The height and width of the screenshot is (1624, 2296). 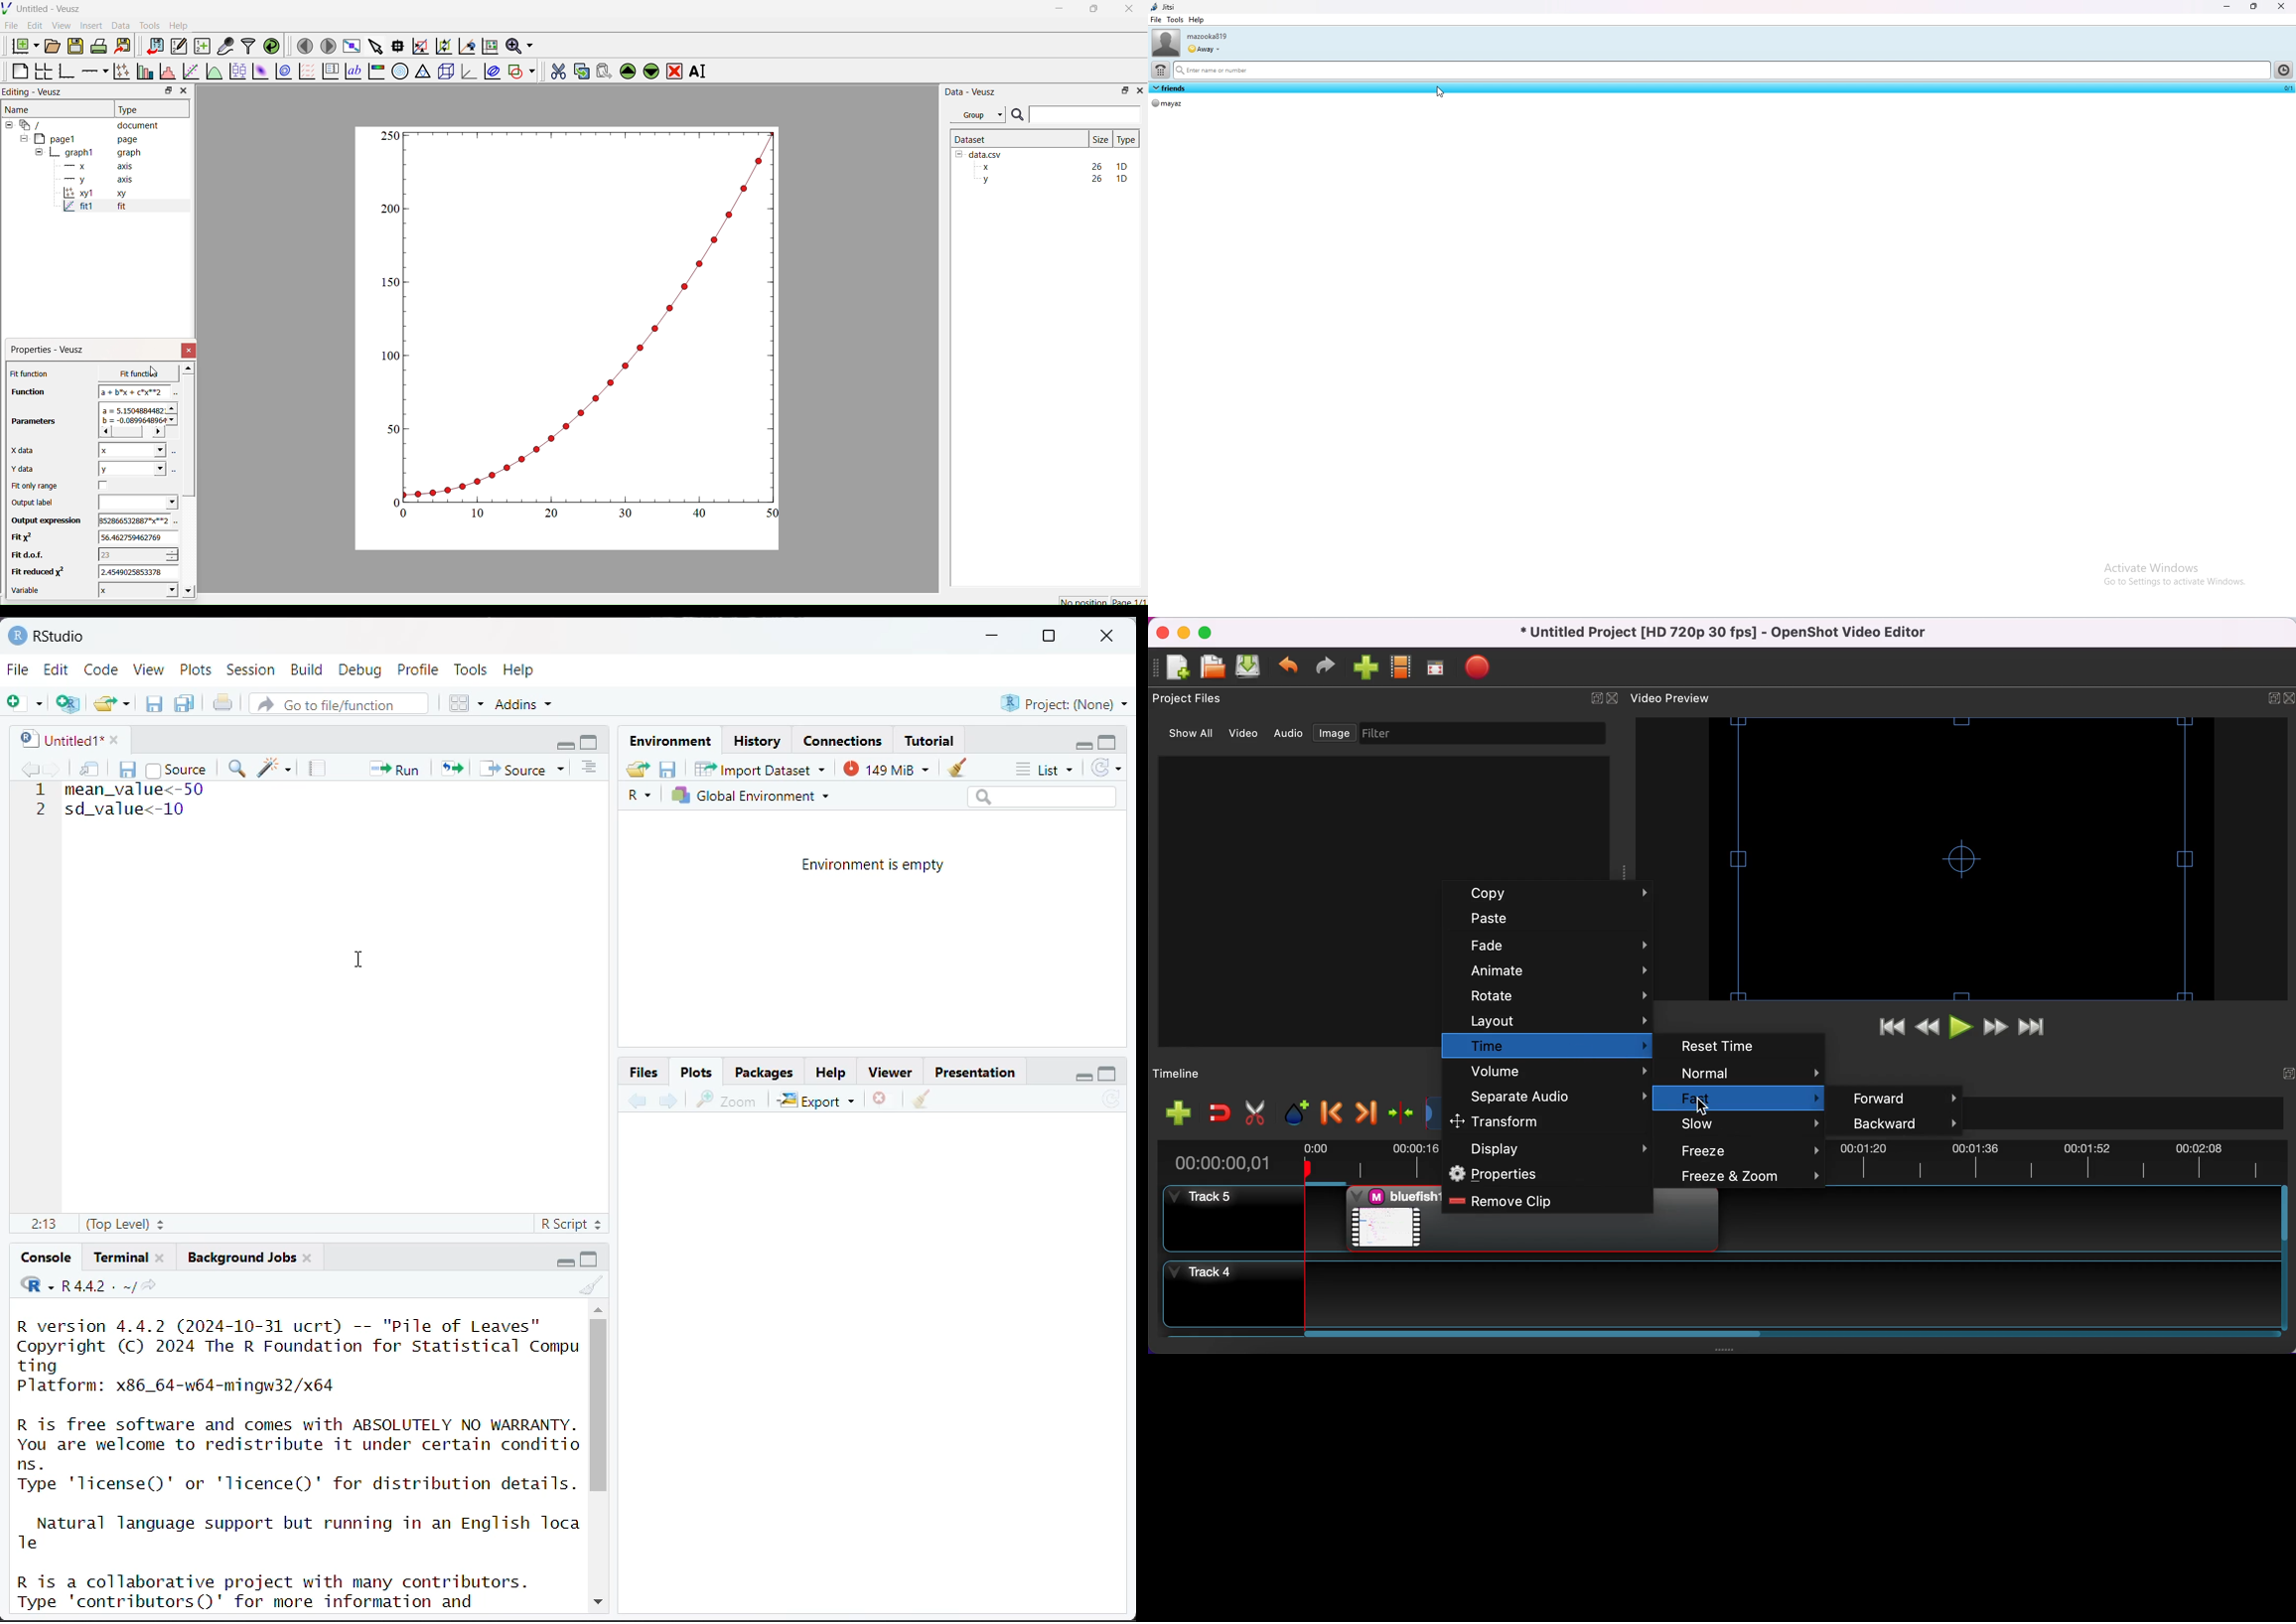 I want to click on save current document, so click(x=154, y=703).